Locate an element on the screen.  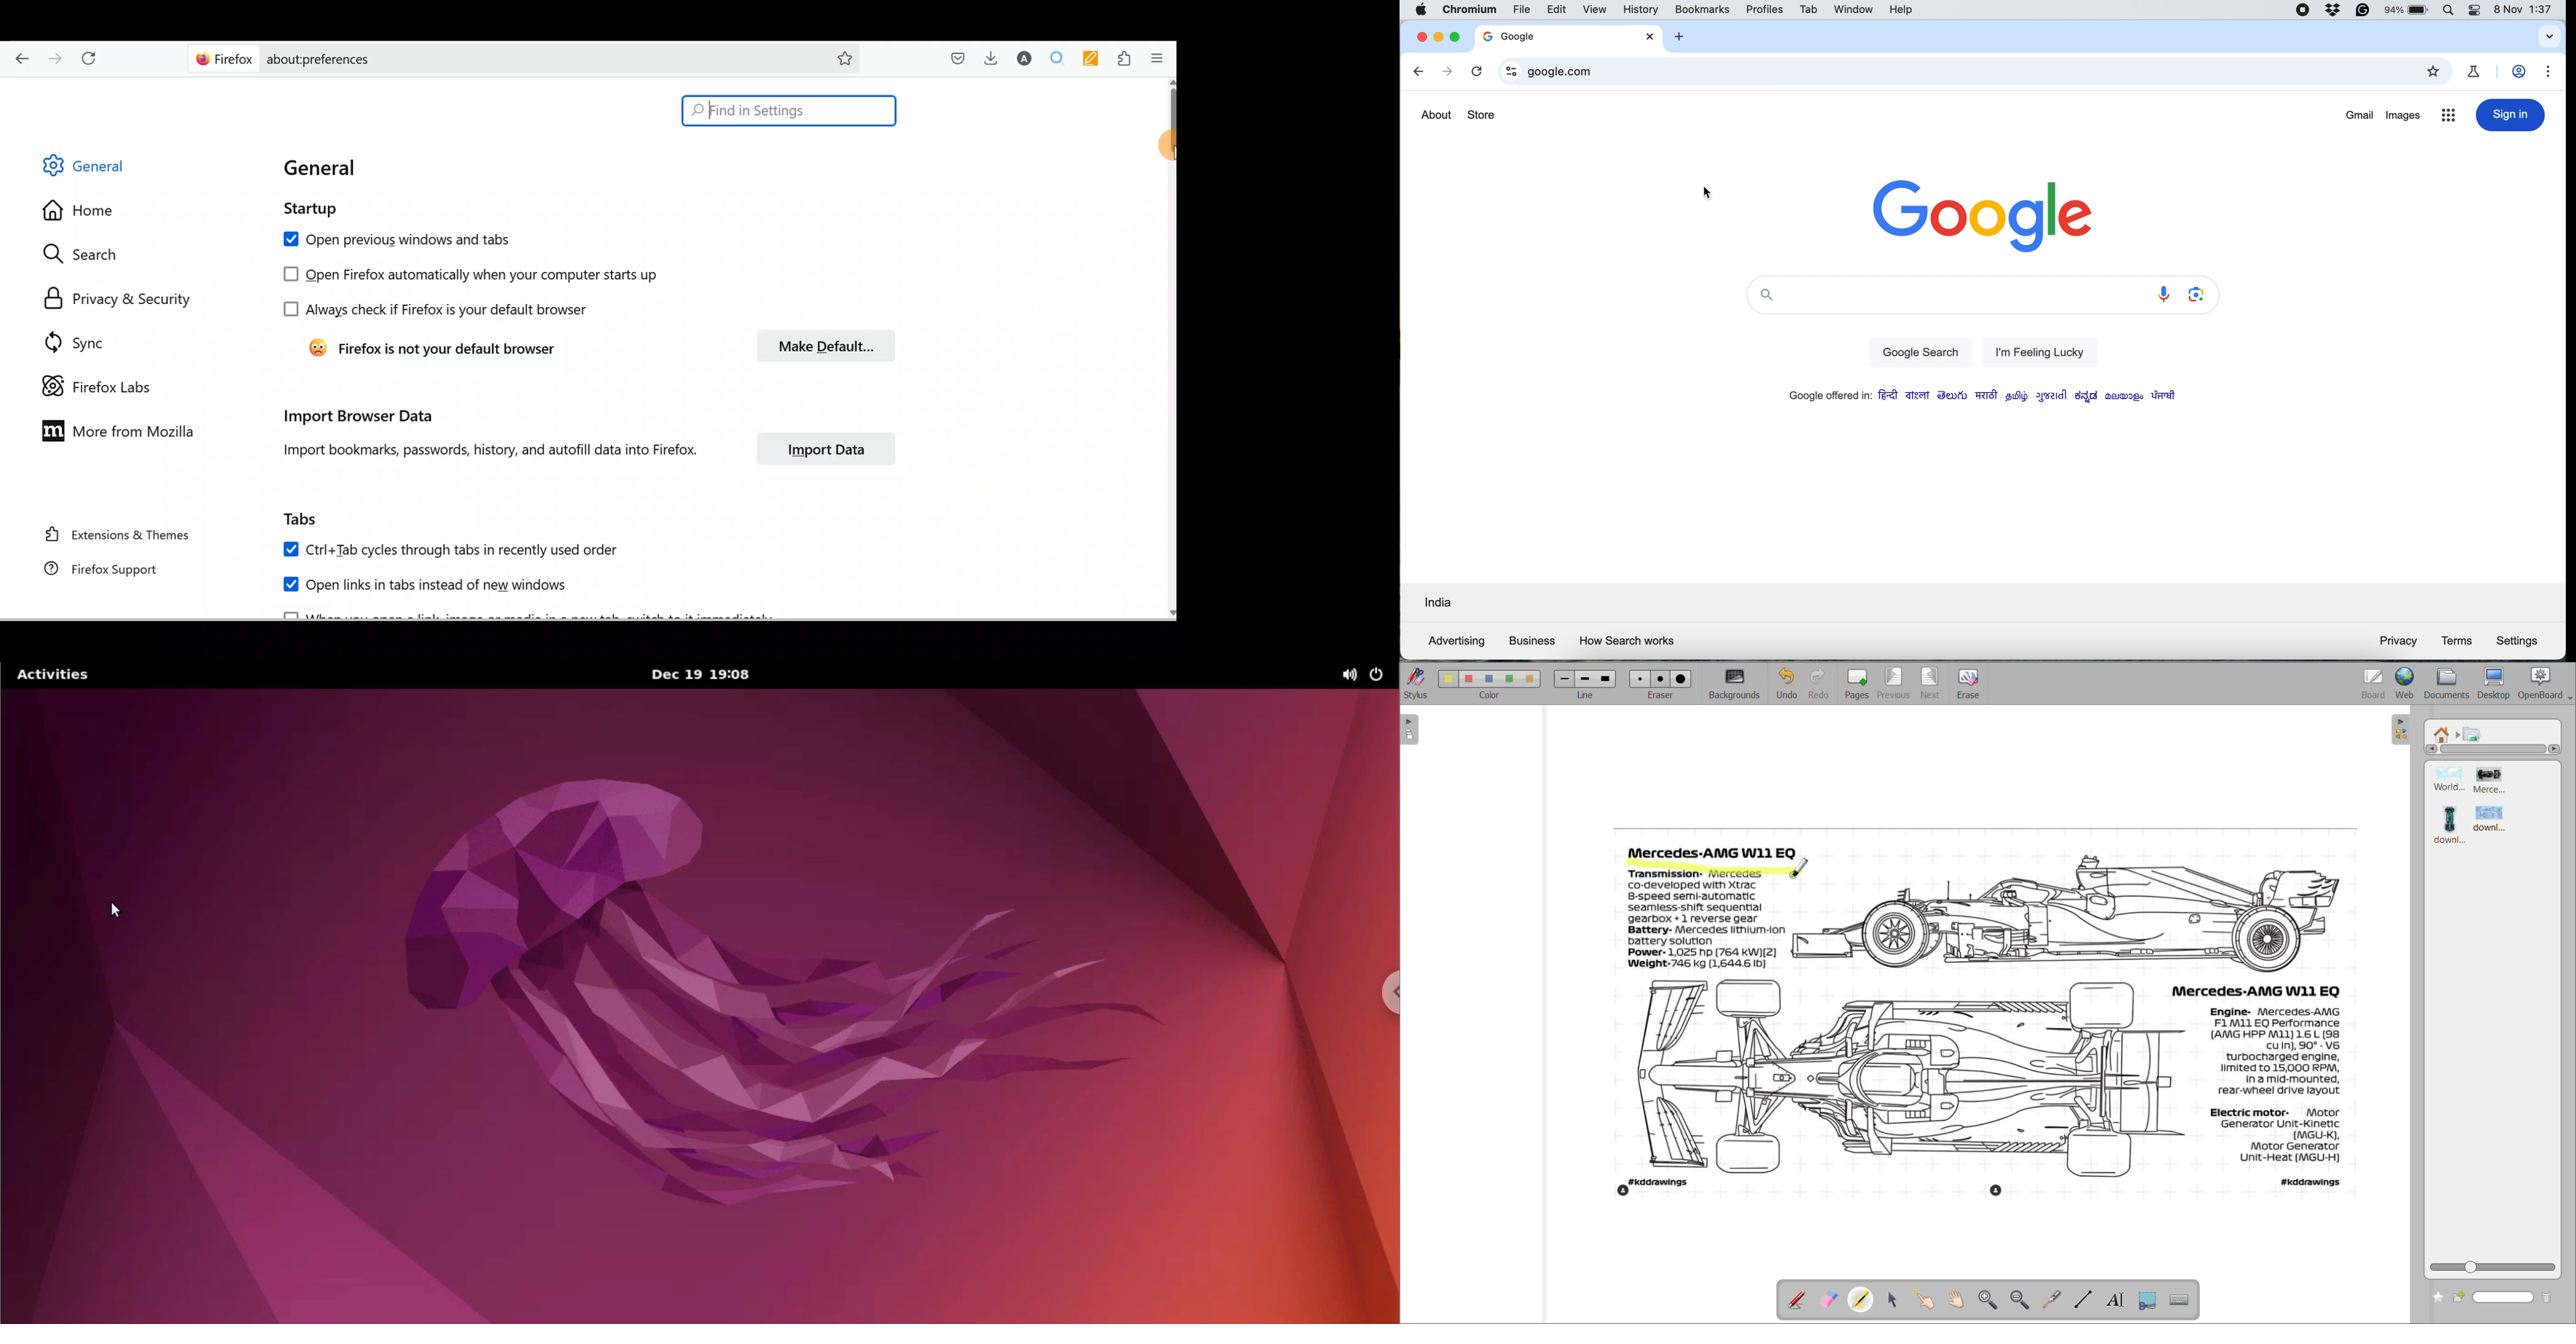
Multiple search & highlight is located at coordinates (1058, 58).